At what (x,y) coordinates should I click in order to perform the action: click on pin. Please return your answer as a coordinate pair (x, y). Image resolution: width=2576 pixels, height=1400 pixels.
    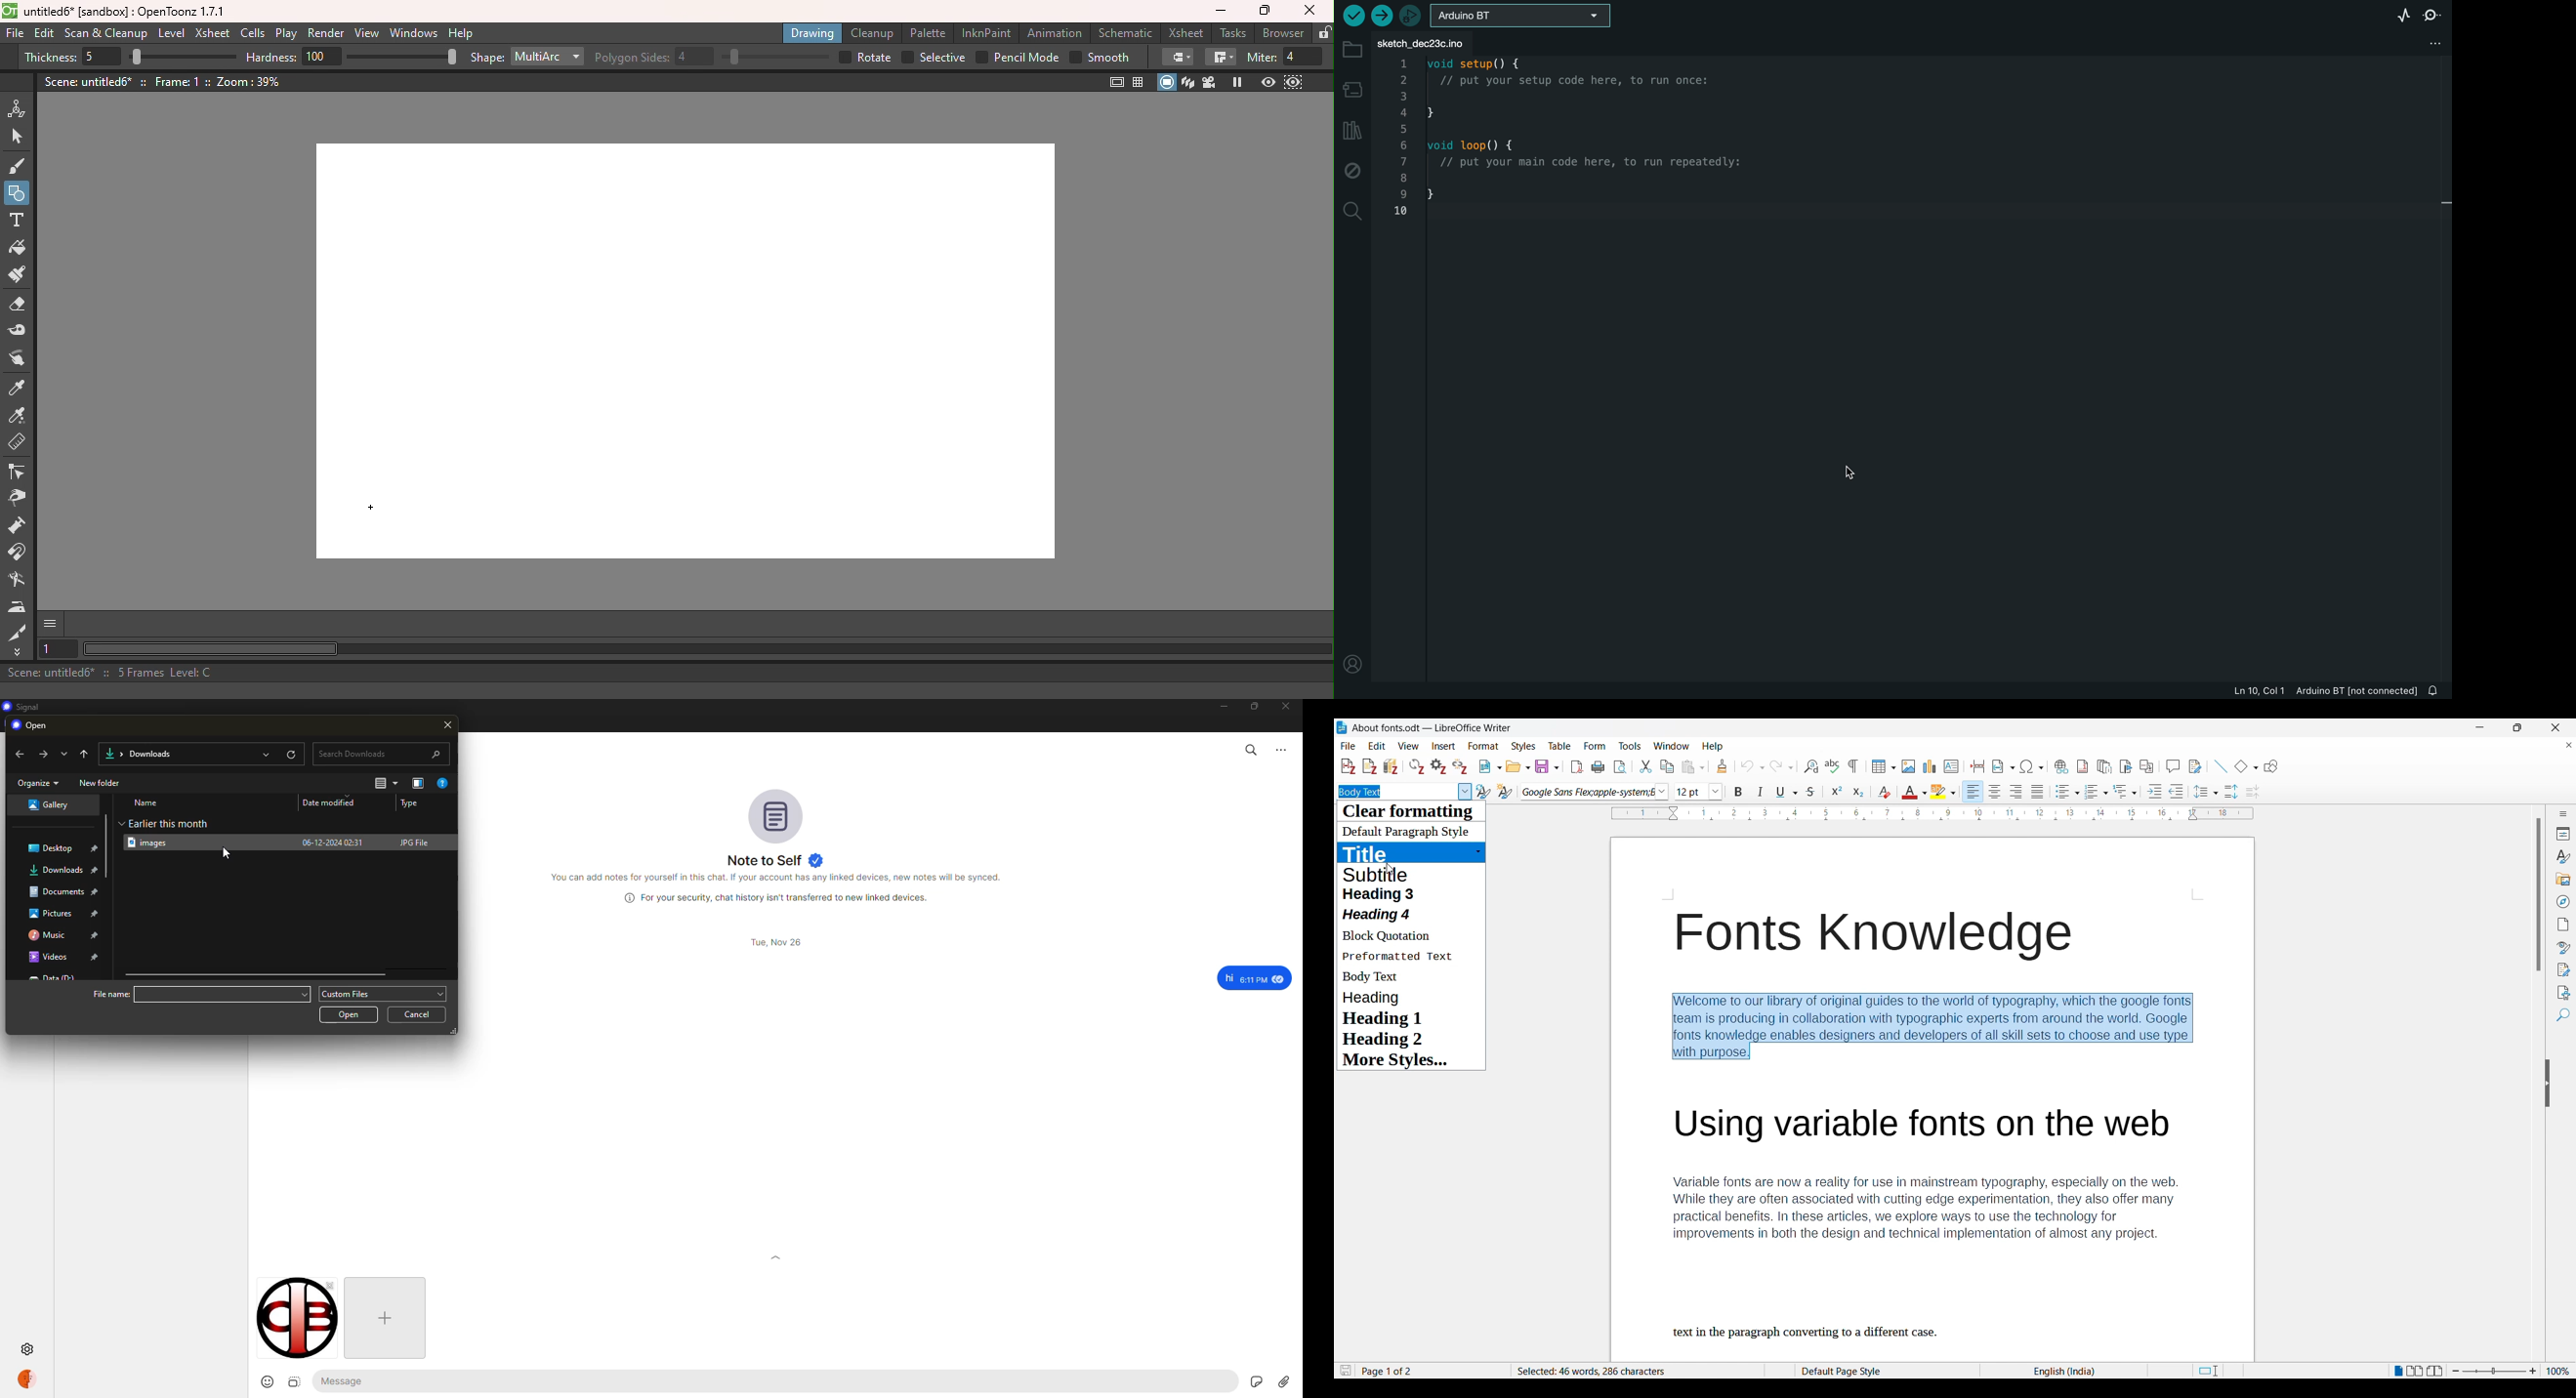
    Looking at the image, I should click on (96, 957).